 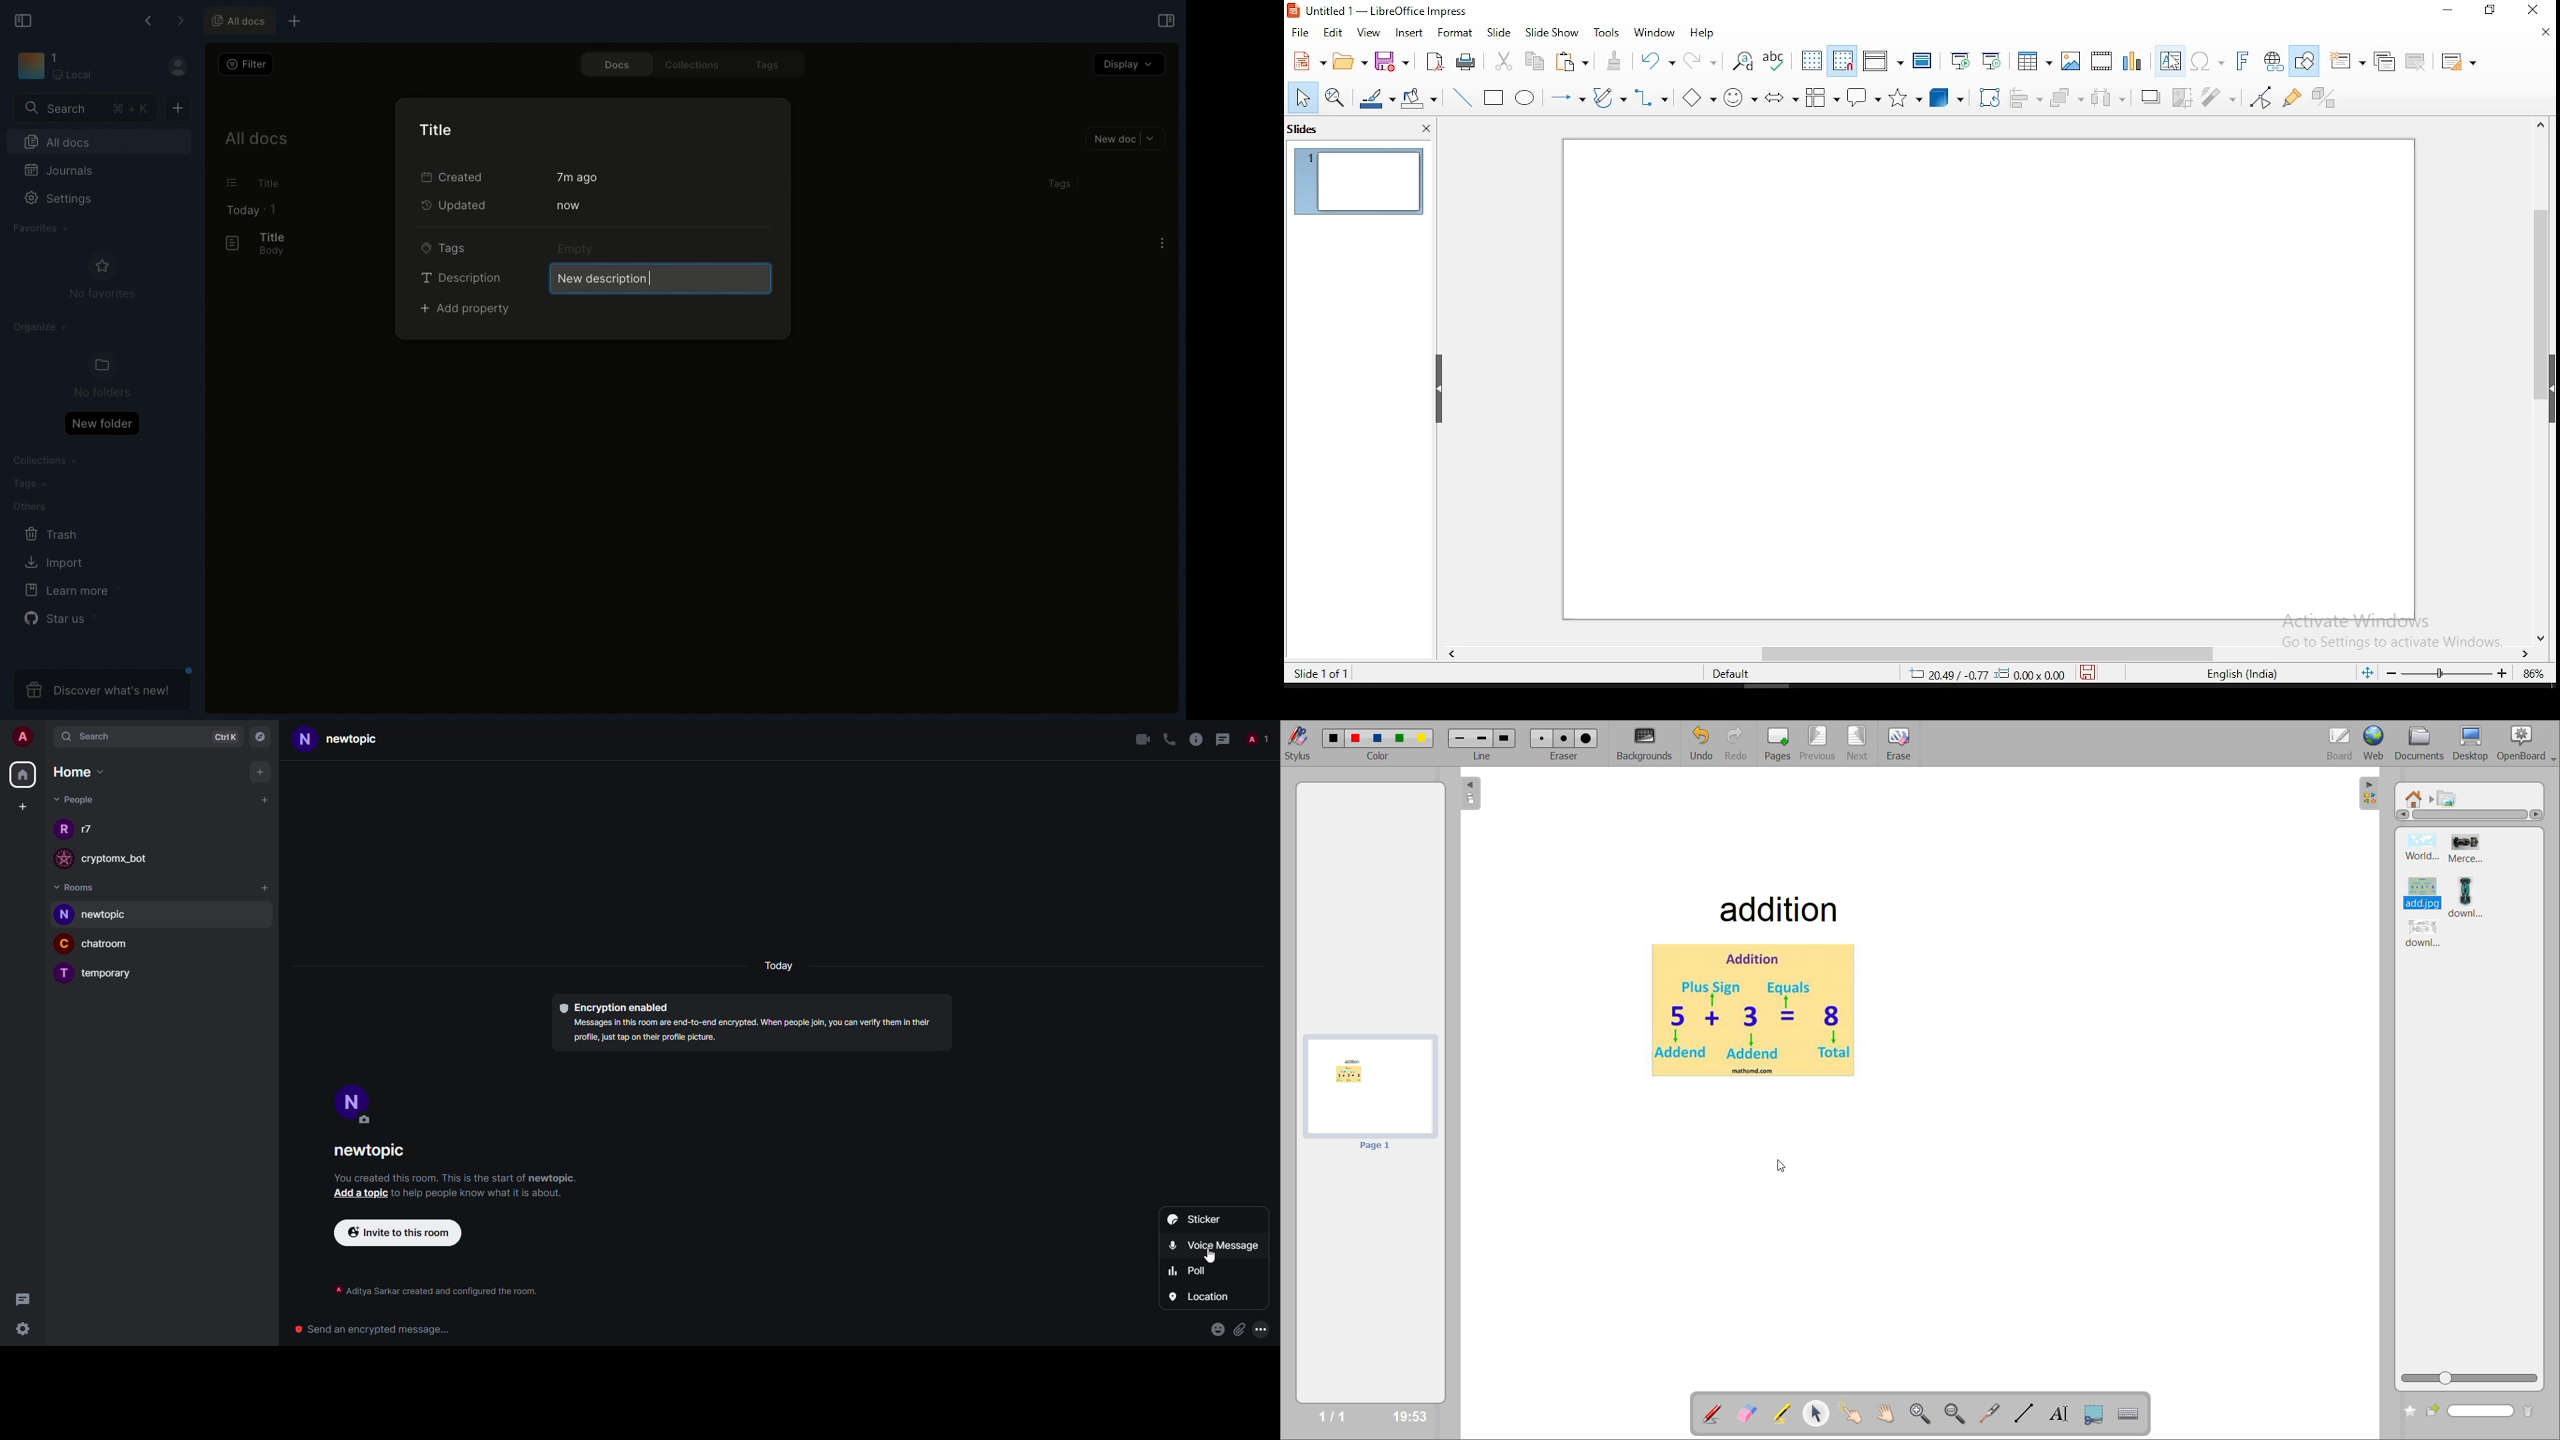 I want to click on encryption enabled, so click(x=616, y=1008).